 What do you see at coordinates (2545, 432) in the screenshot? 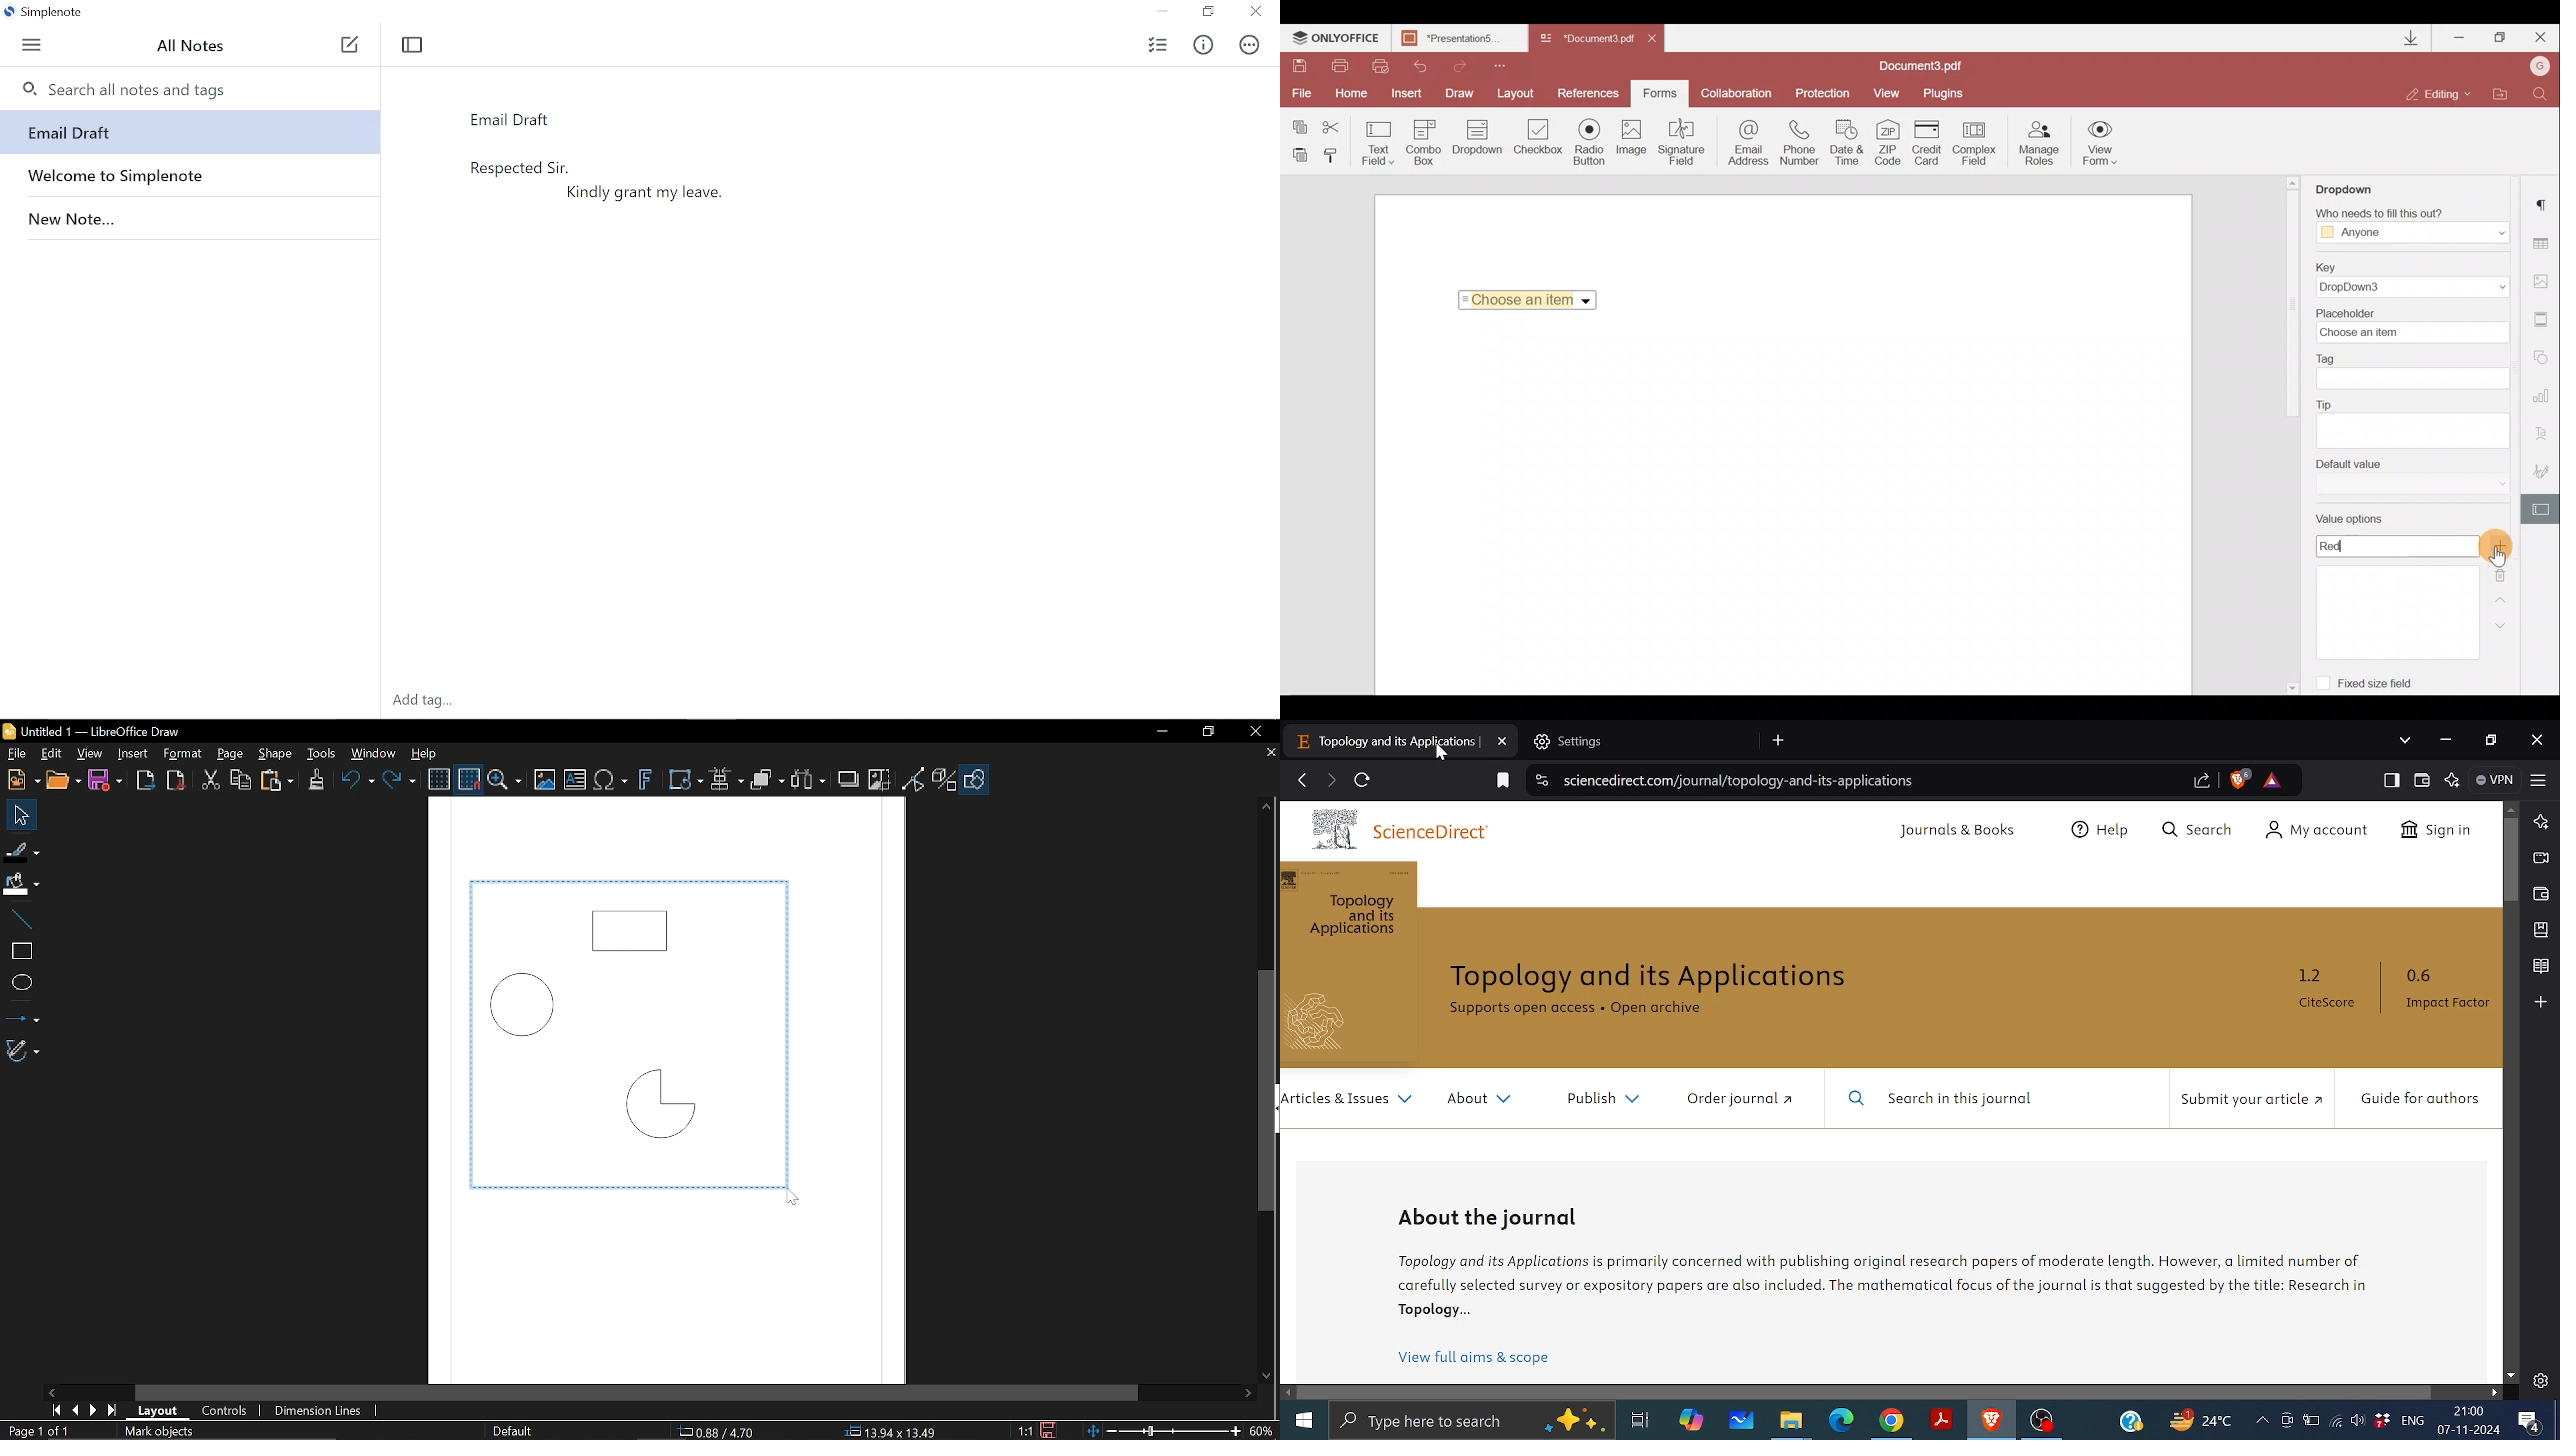
I see `Text Art settings` at bounding box center [2545, 432].